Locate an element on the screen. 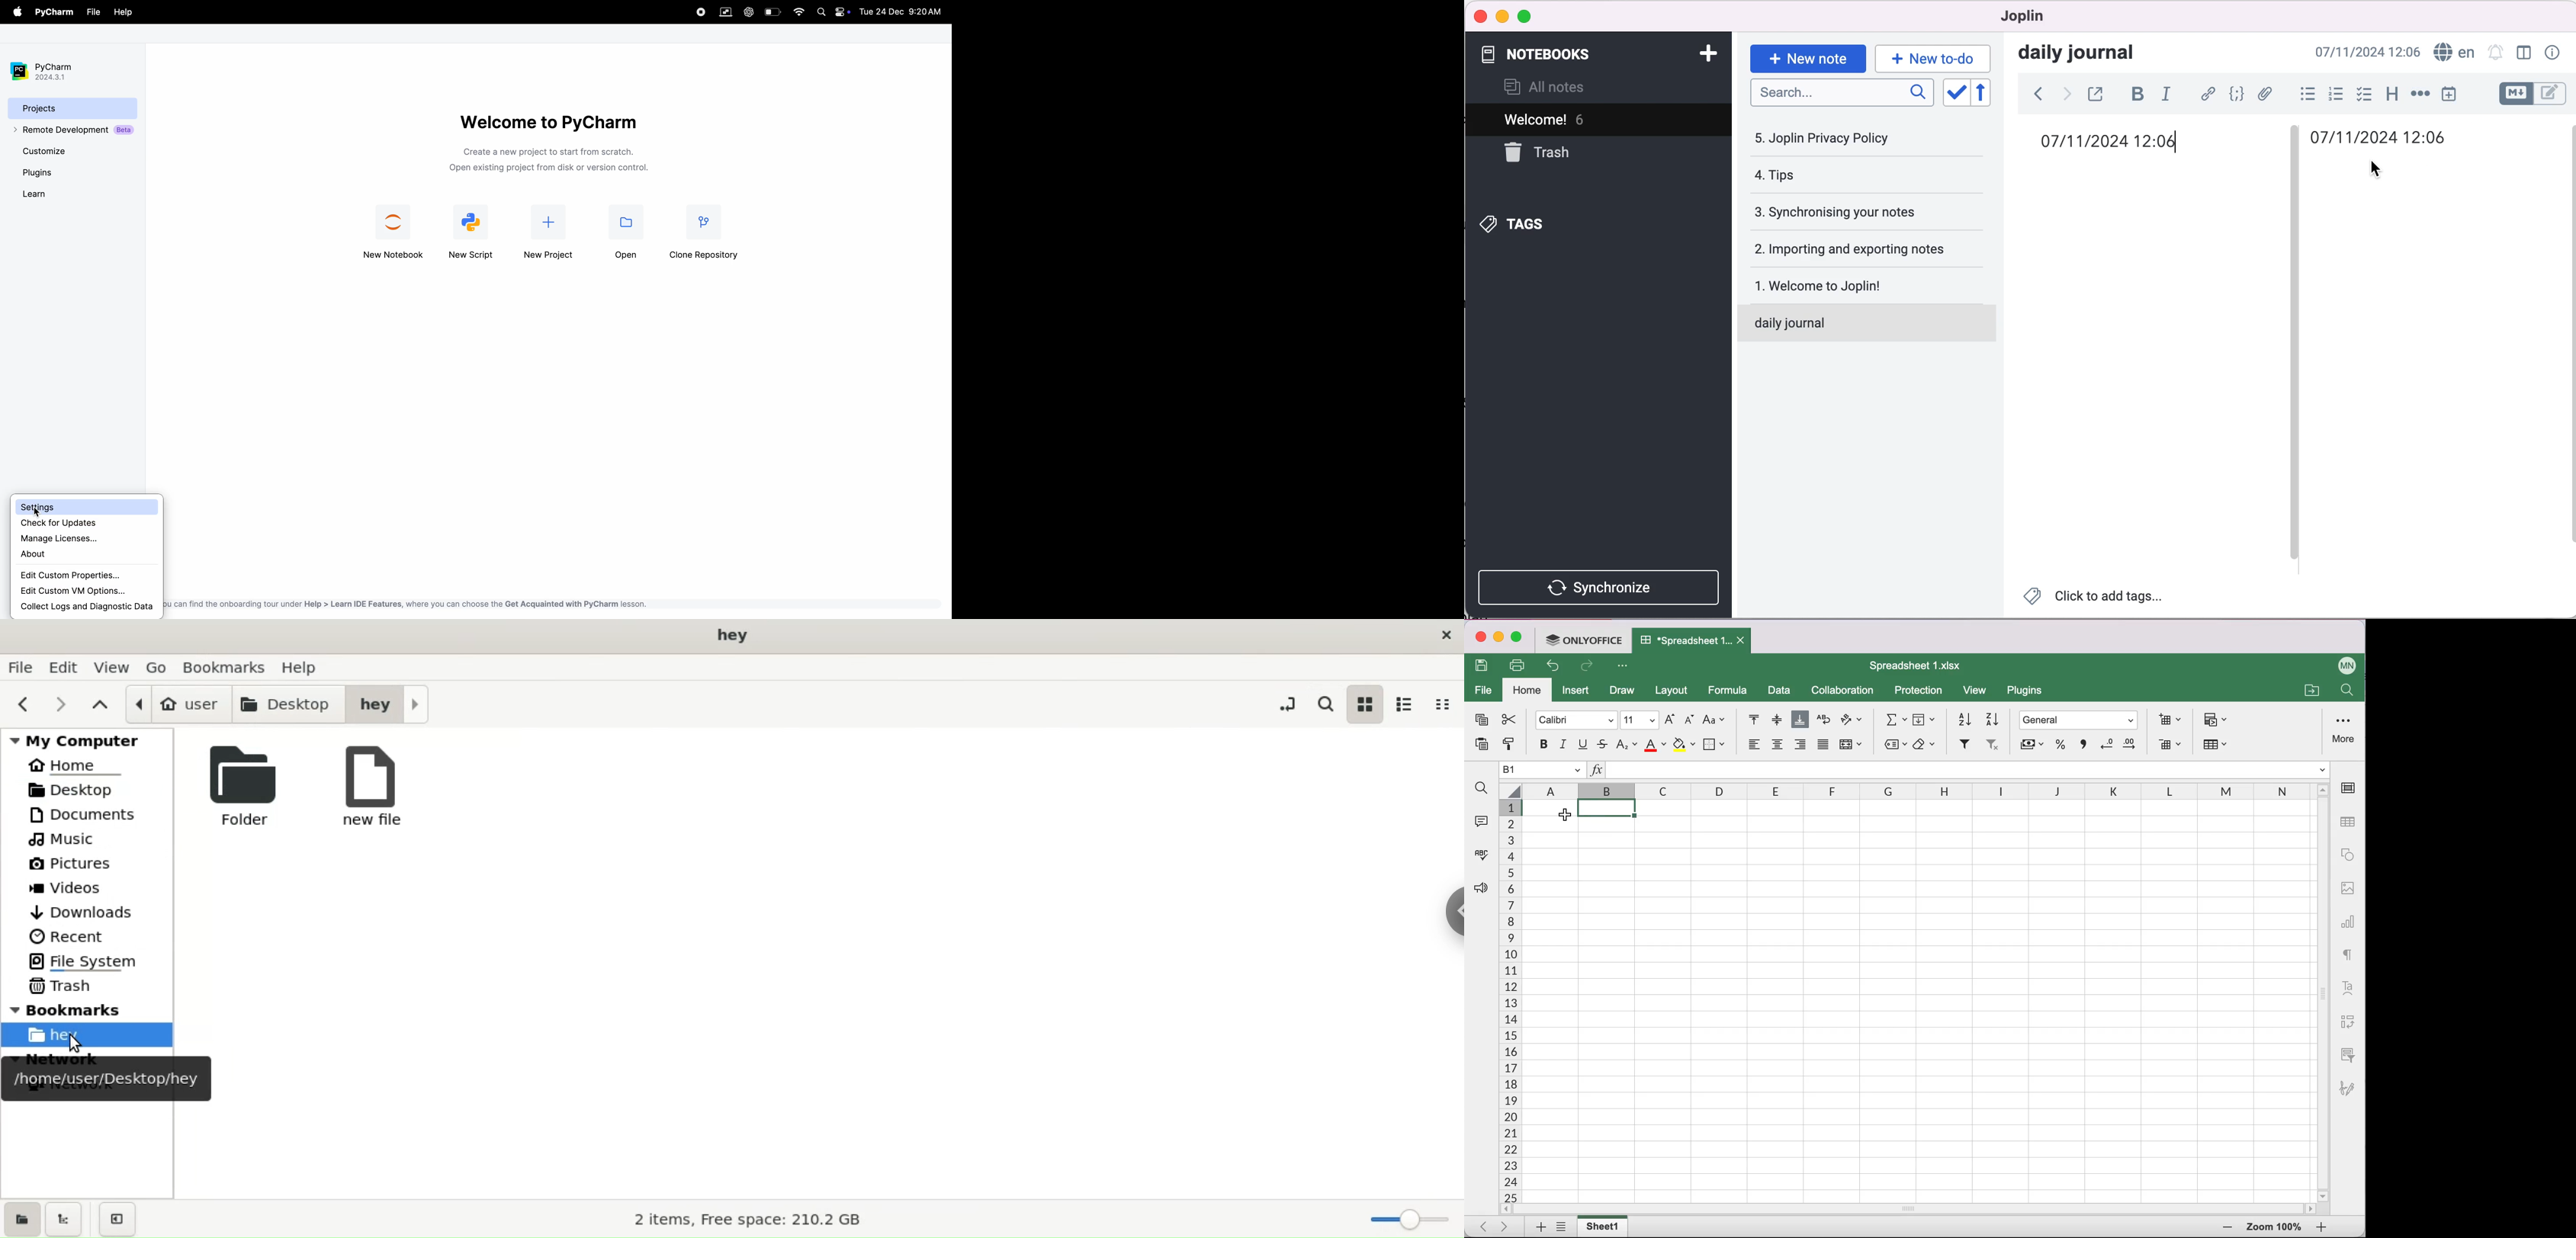  add comma is located at coordinates (2082, 747).